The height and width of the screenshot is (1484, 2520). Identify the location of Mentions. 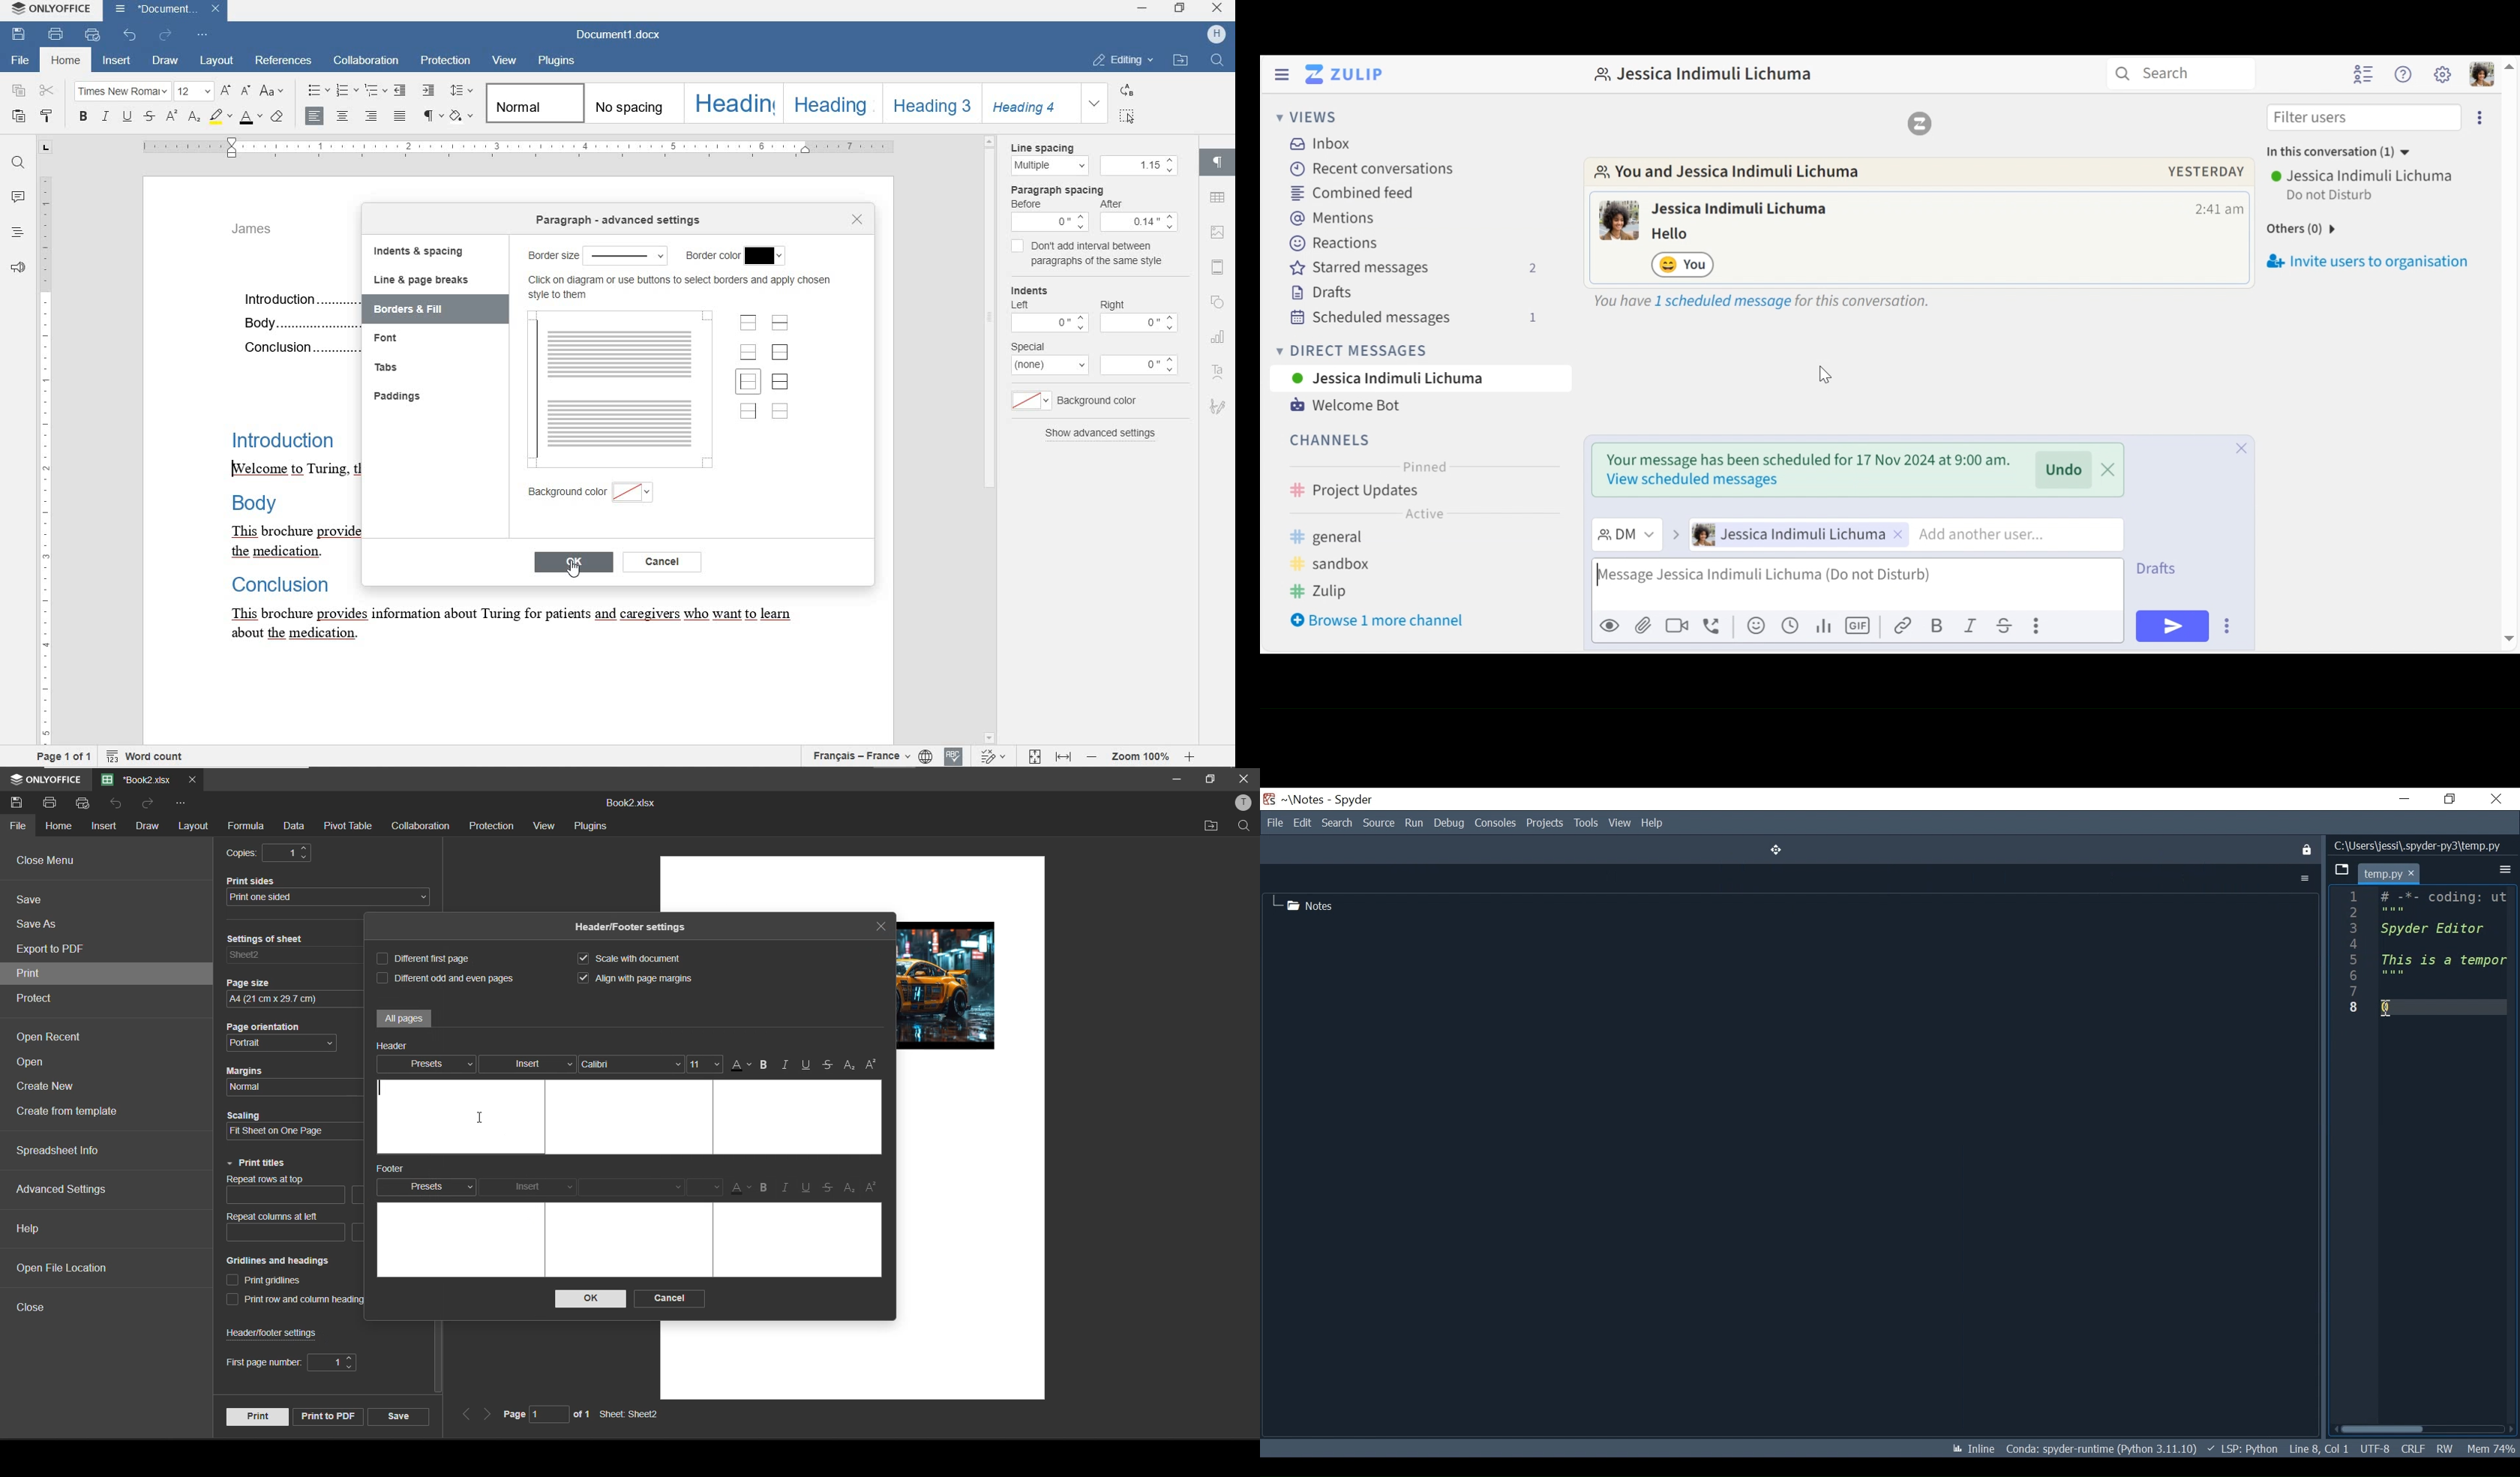
(1334, 219).